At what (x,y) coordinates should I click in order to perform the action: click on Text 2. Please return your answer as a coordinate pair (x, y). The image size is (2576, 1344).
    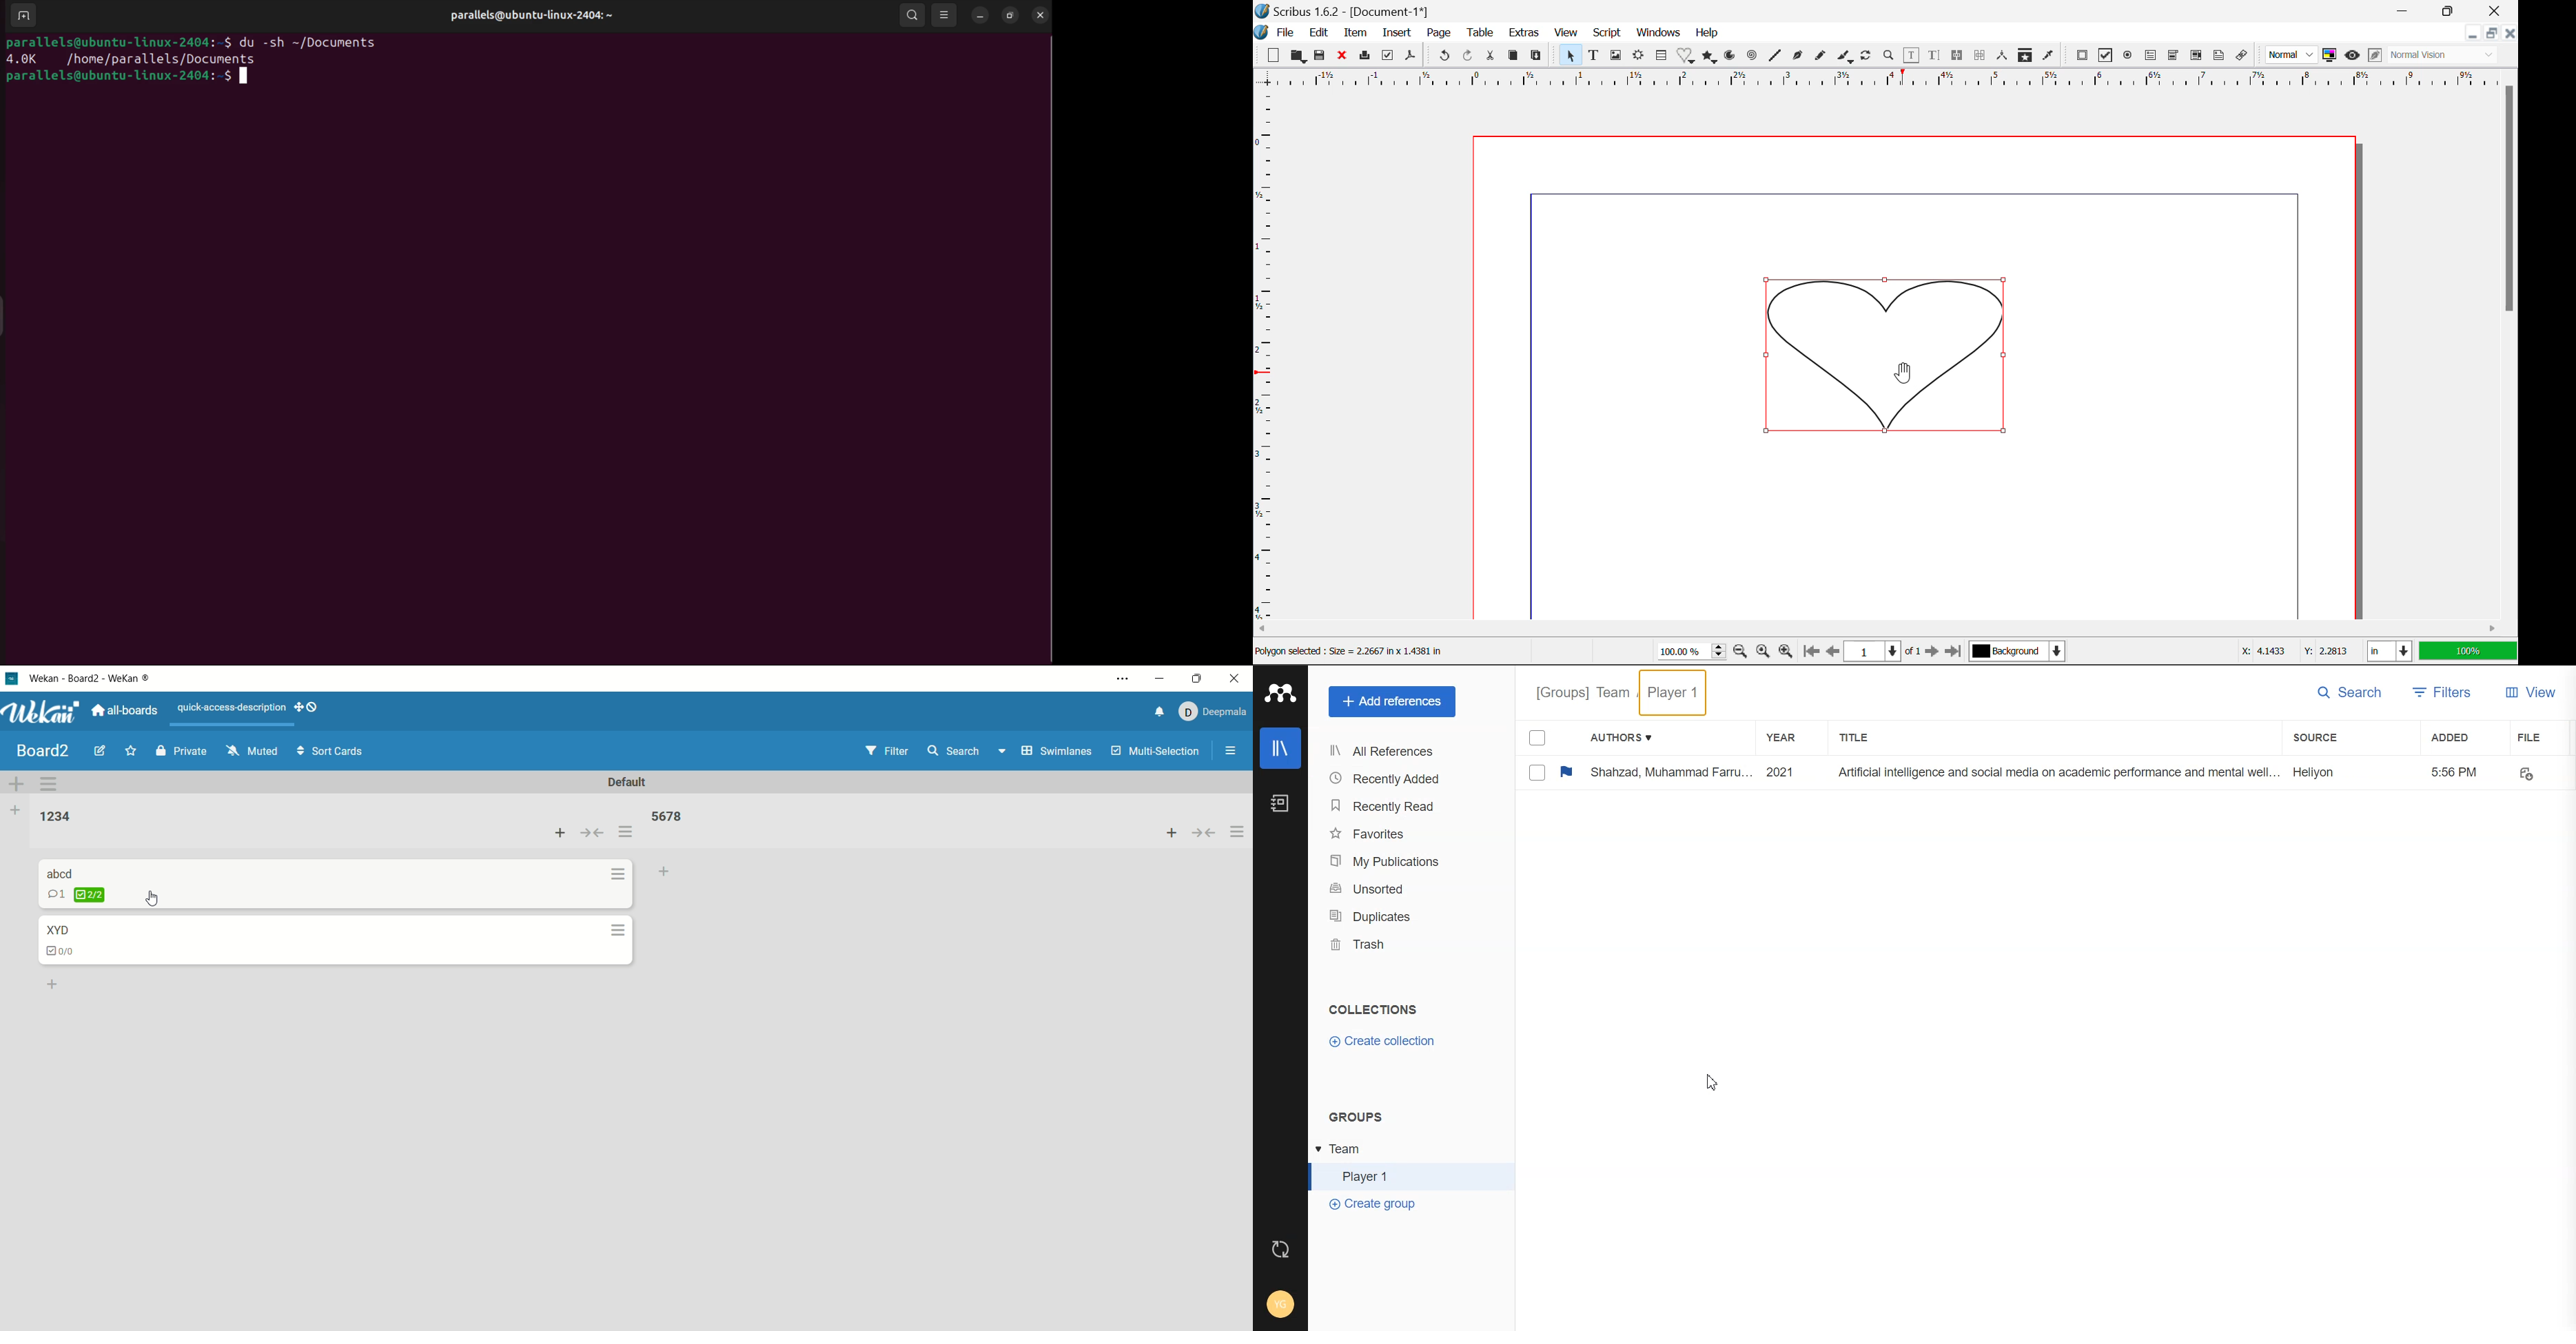
    Looking at the image, I should click on (1356, 1117).